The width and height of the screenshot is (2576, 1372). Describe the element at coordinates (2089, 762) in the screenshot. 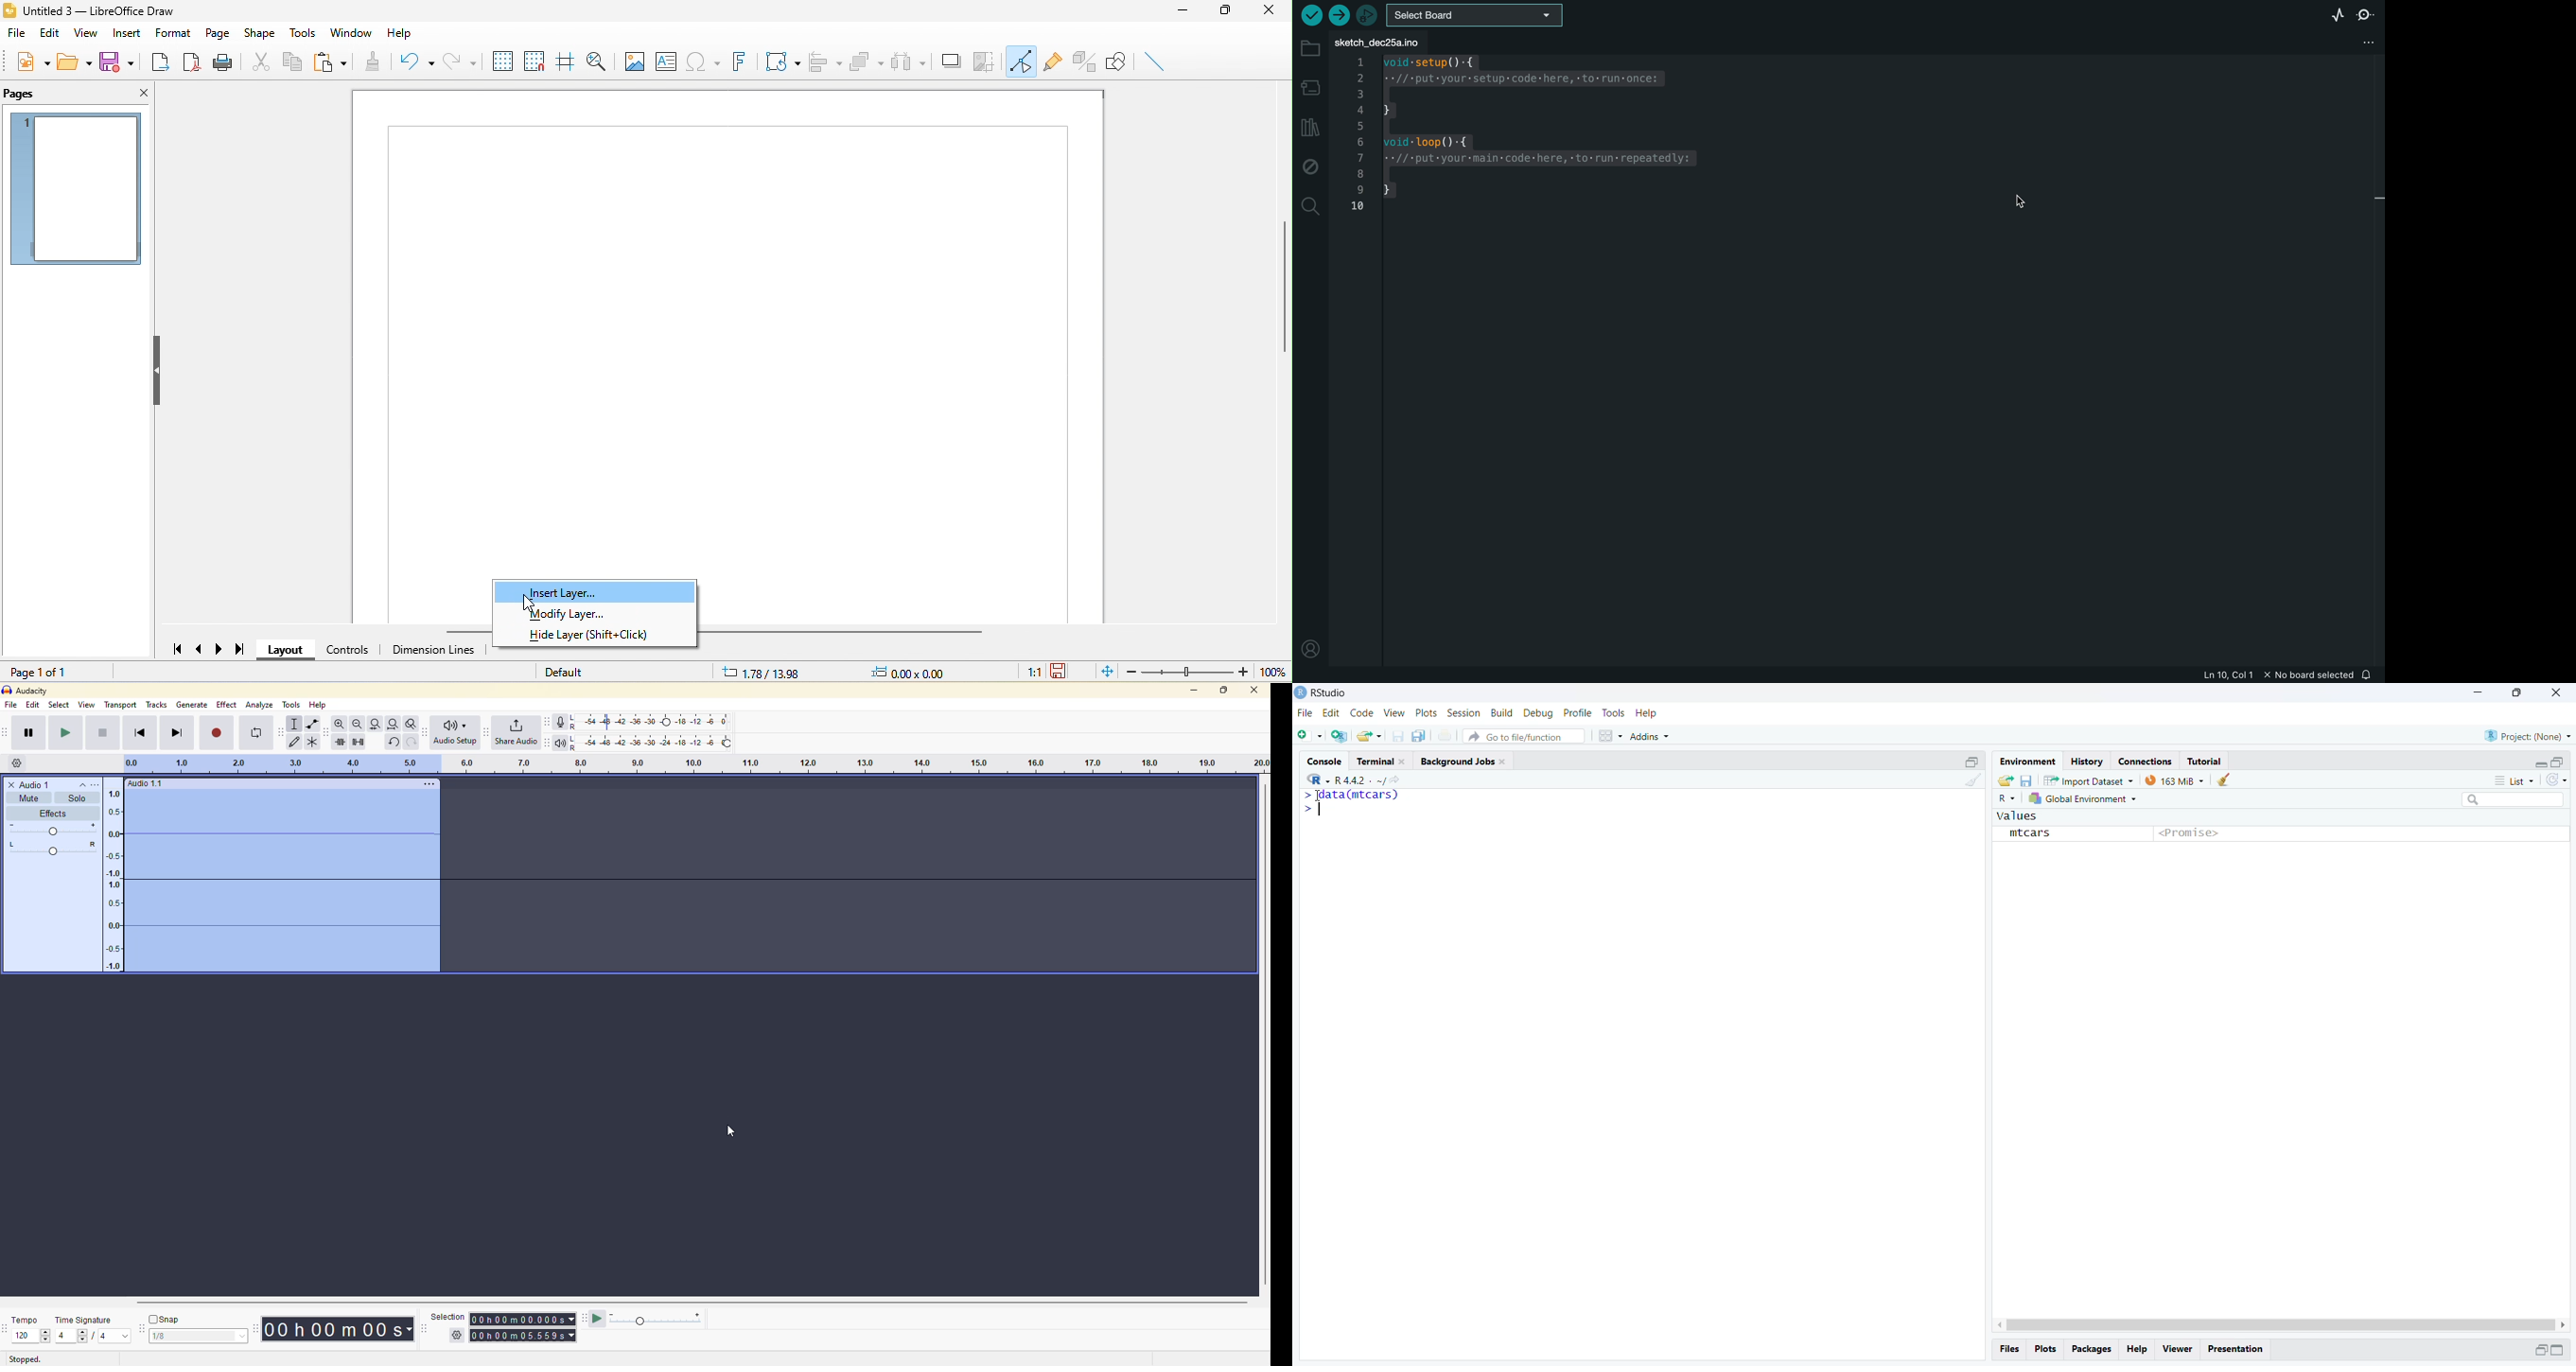

I see `History` at that location.